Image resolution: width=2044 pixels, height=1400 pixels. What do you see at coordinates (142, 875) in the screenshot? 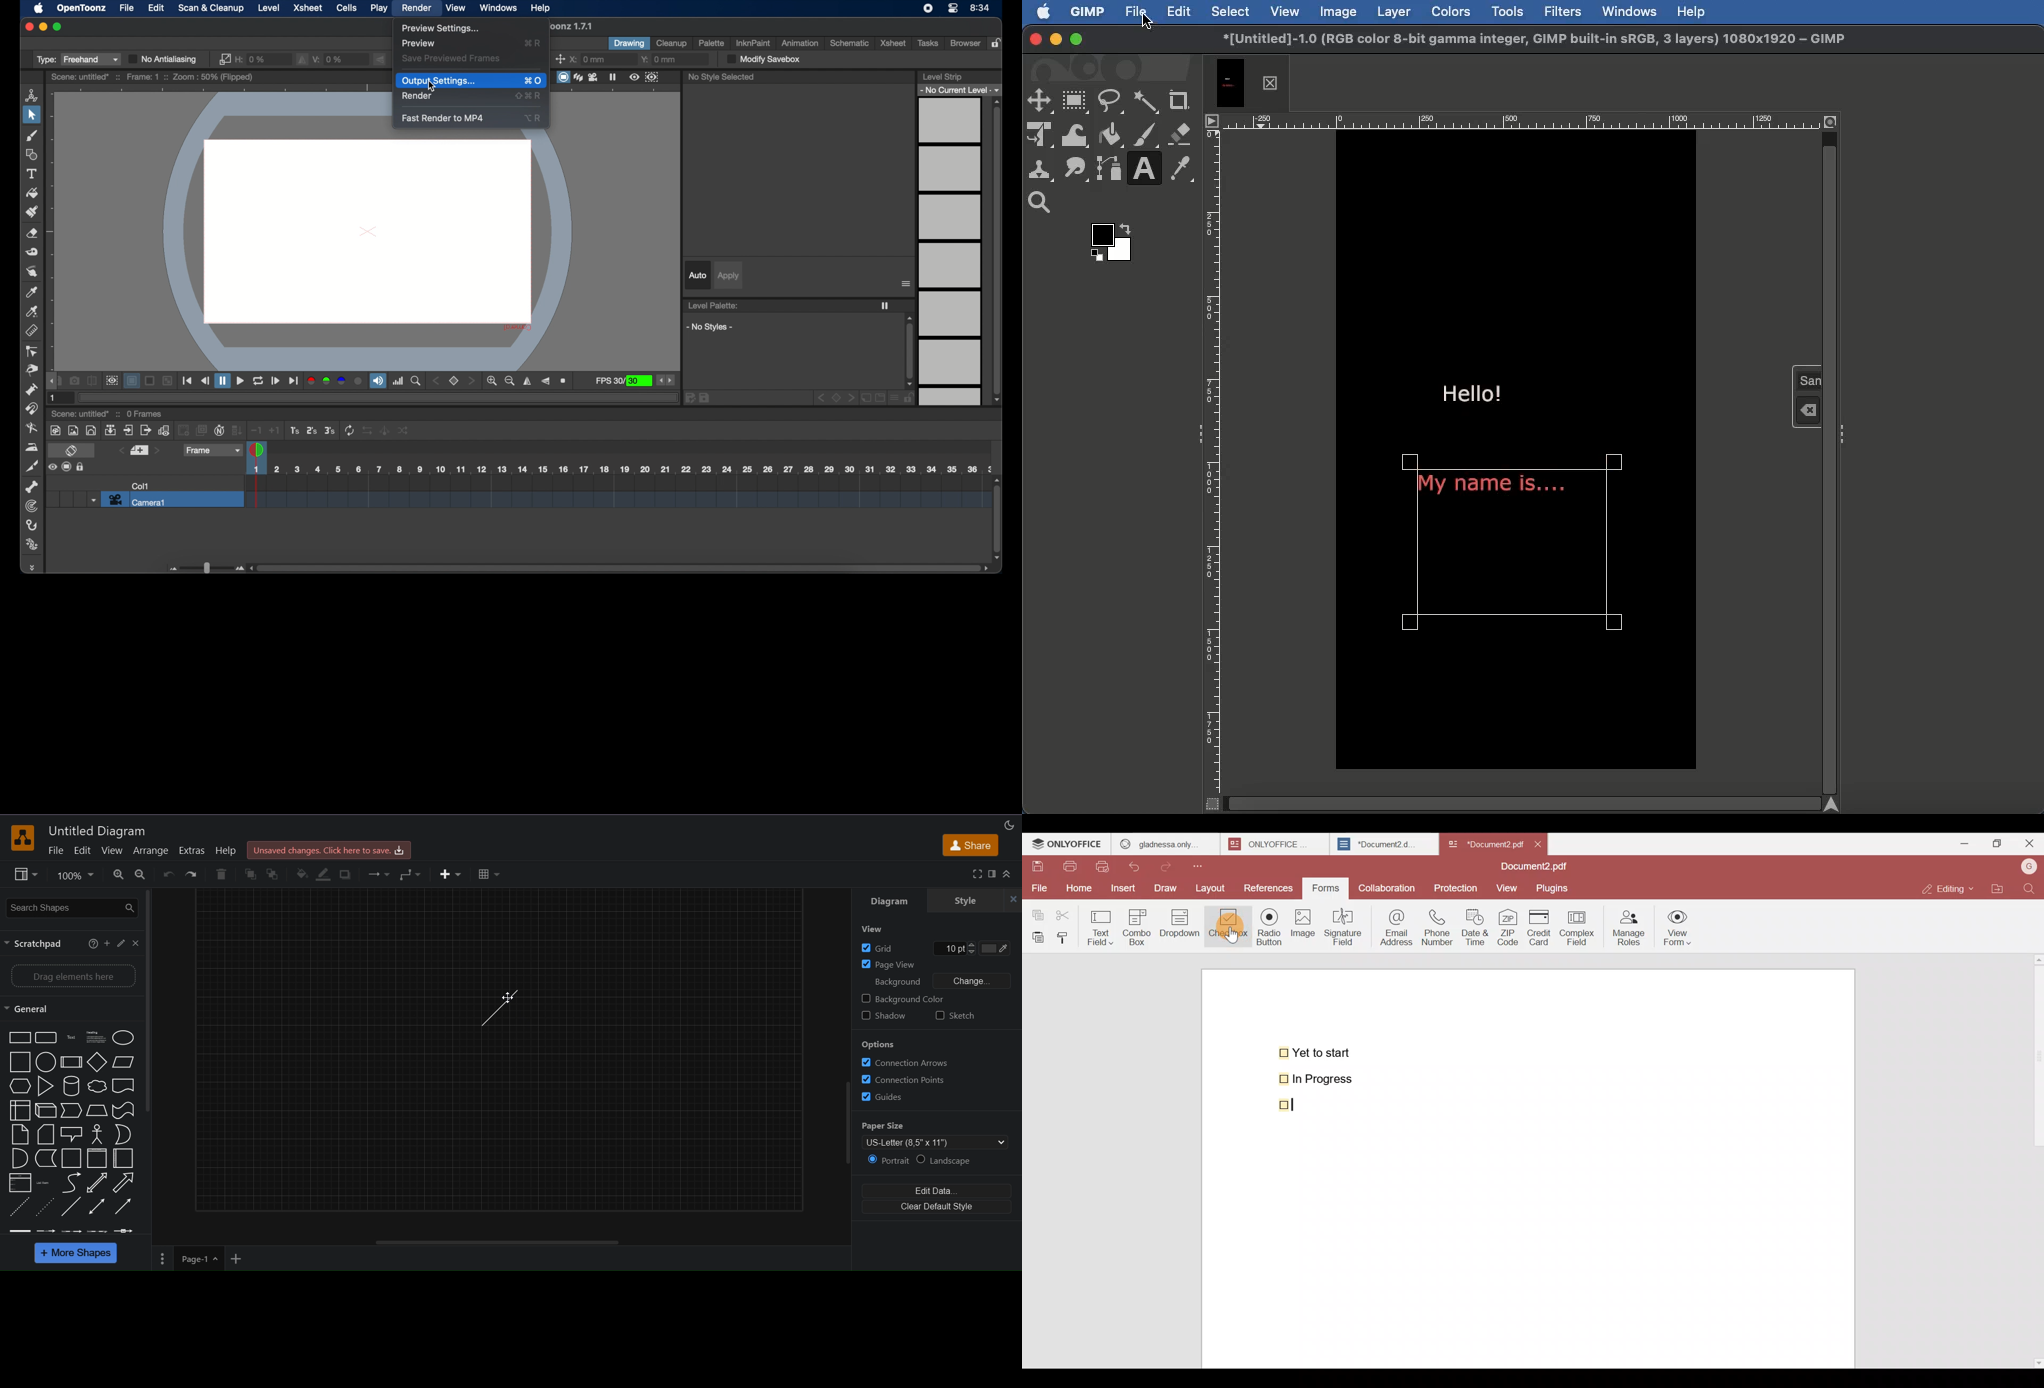
I see `zoom out` at bounding box center [142, 875].